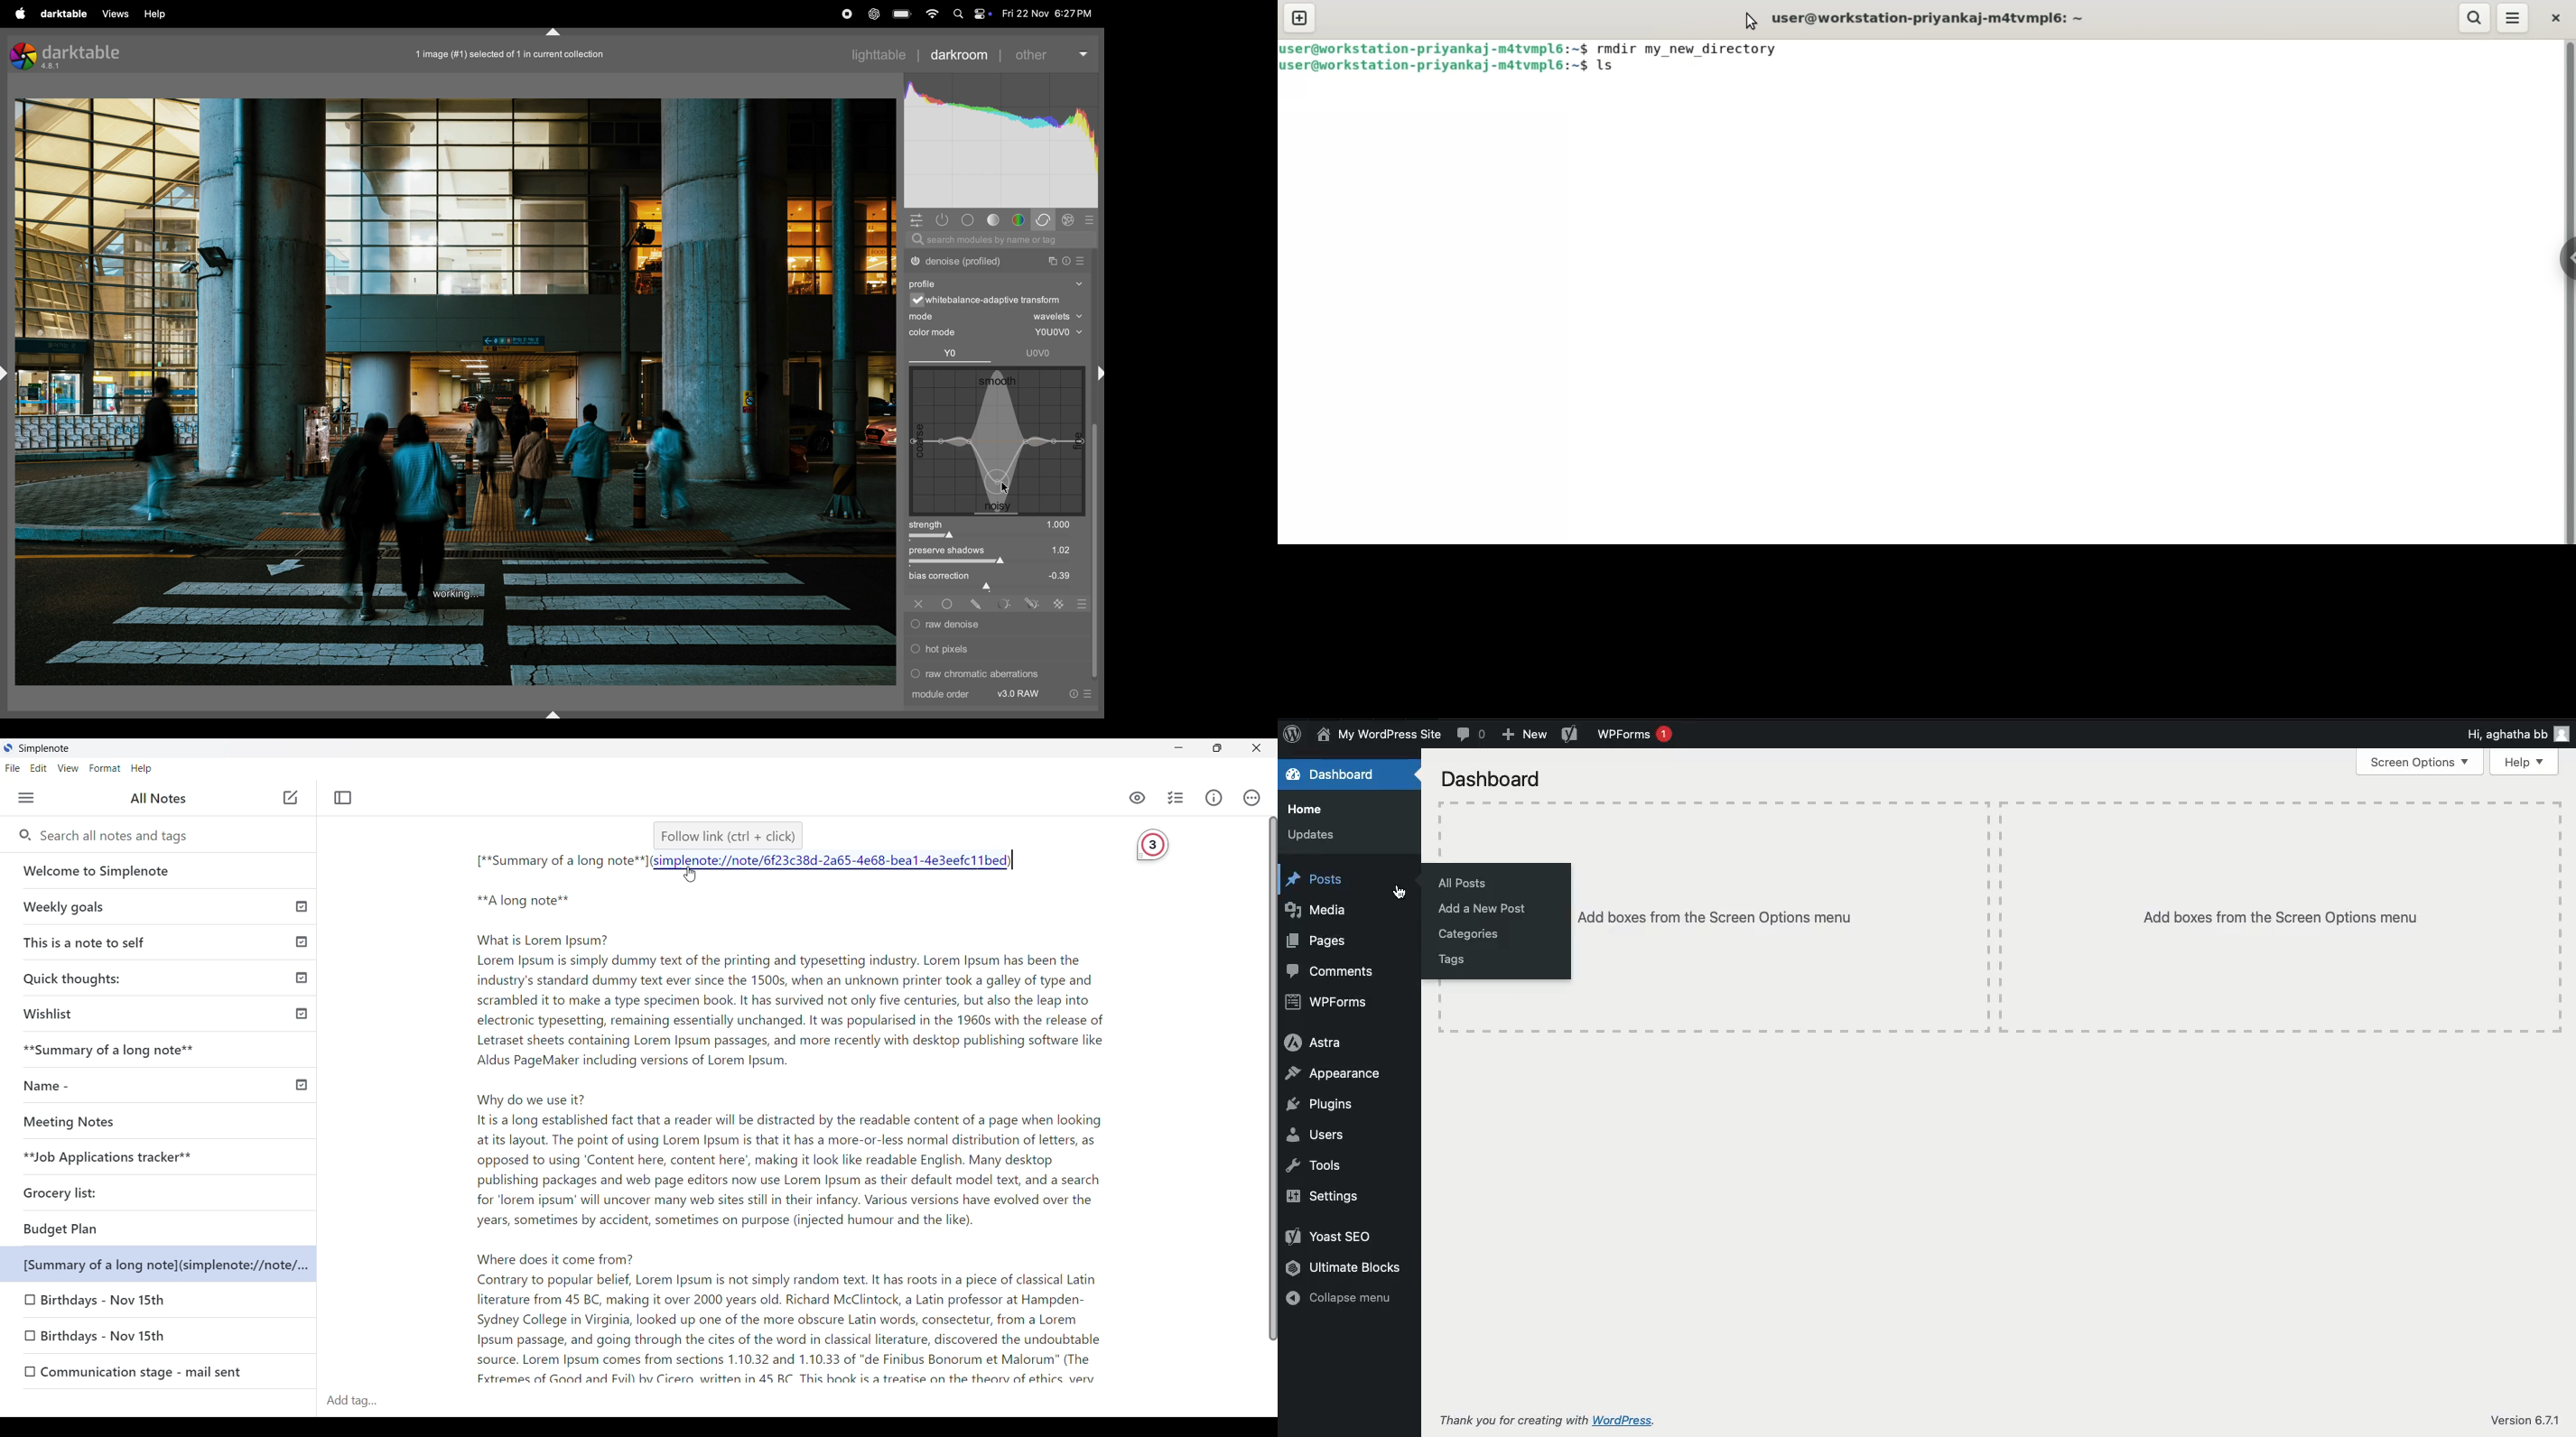  Describe the element at coordinates (1069, 221) in the screenshot. I see `effect` at that location.